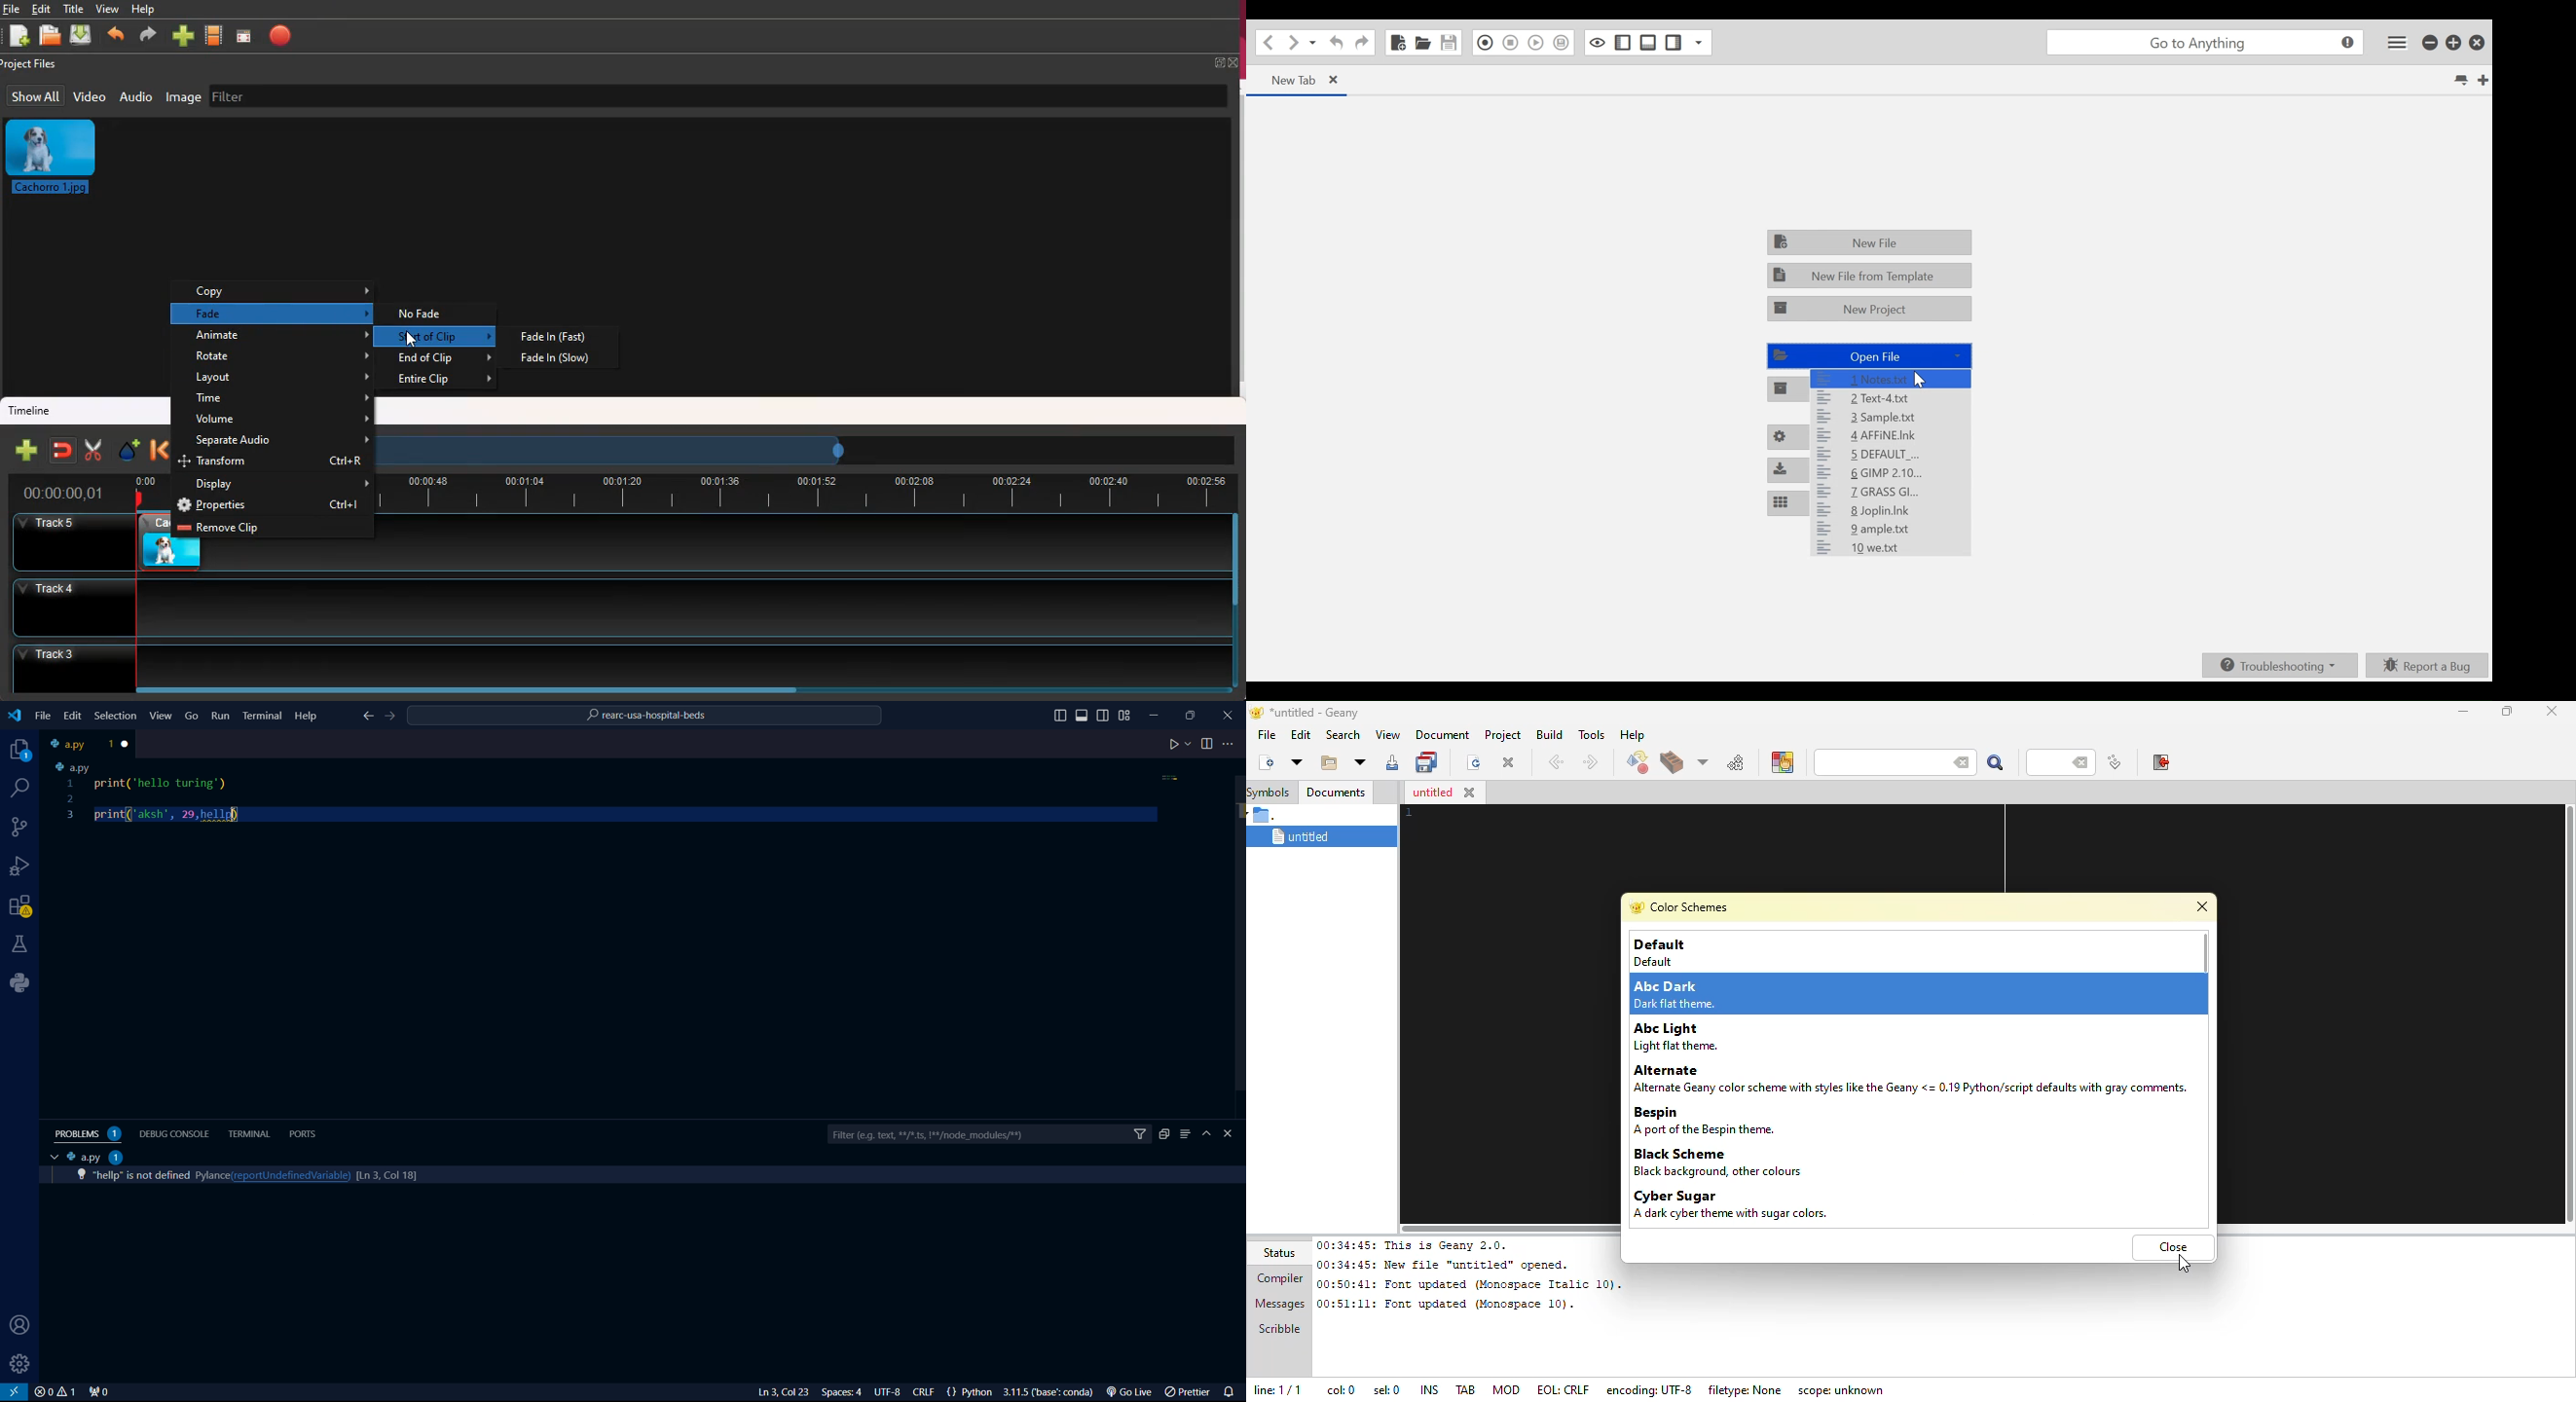 The width and height of the screenshot is (2576, 1428). Describe the element at coordinates (1671, 764) in the screenshot. I see `build` at that location.